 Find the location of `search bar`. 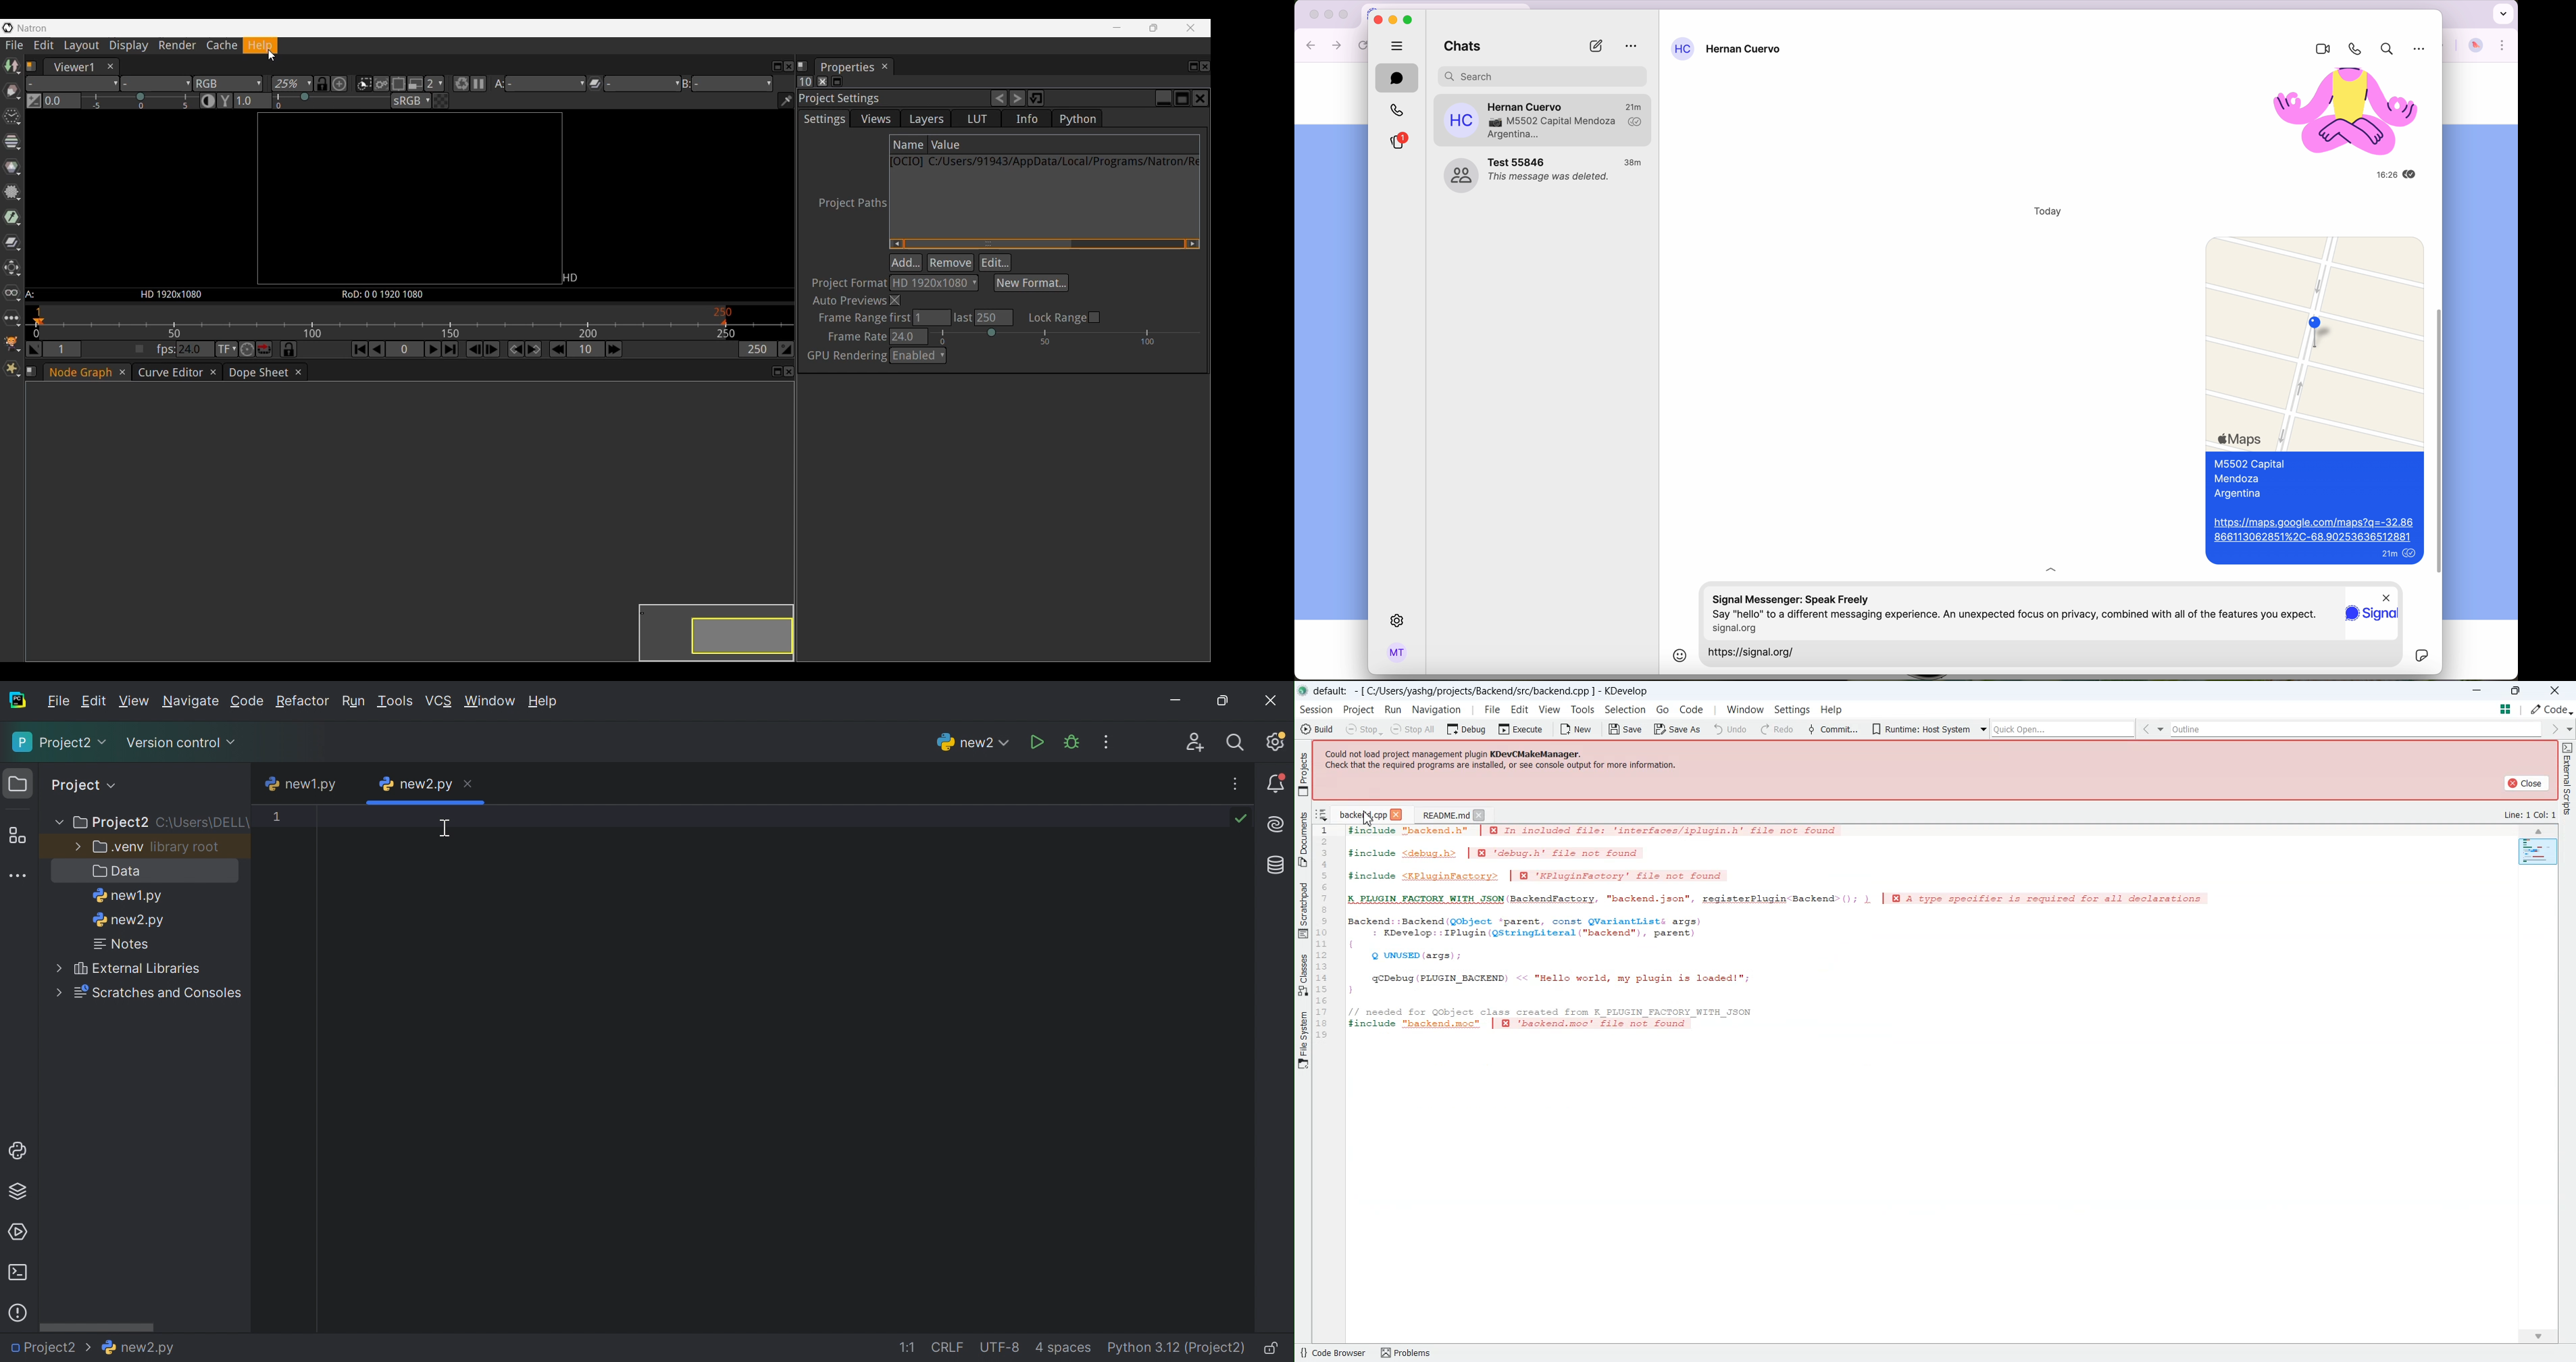

search bar is located at coordinates (1544, 75).